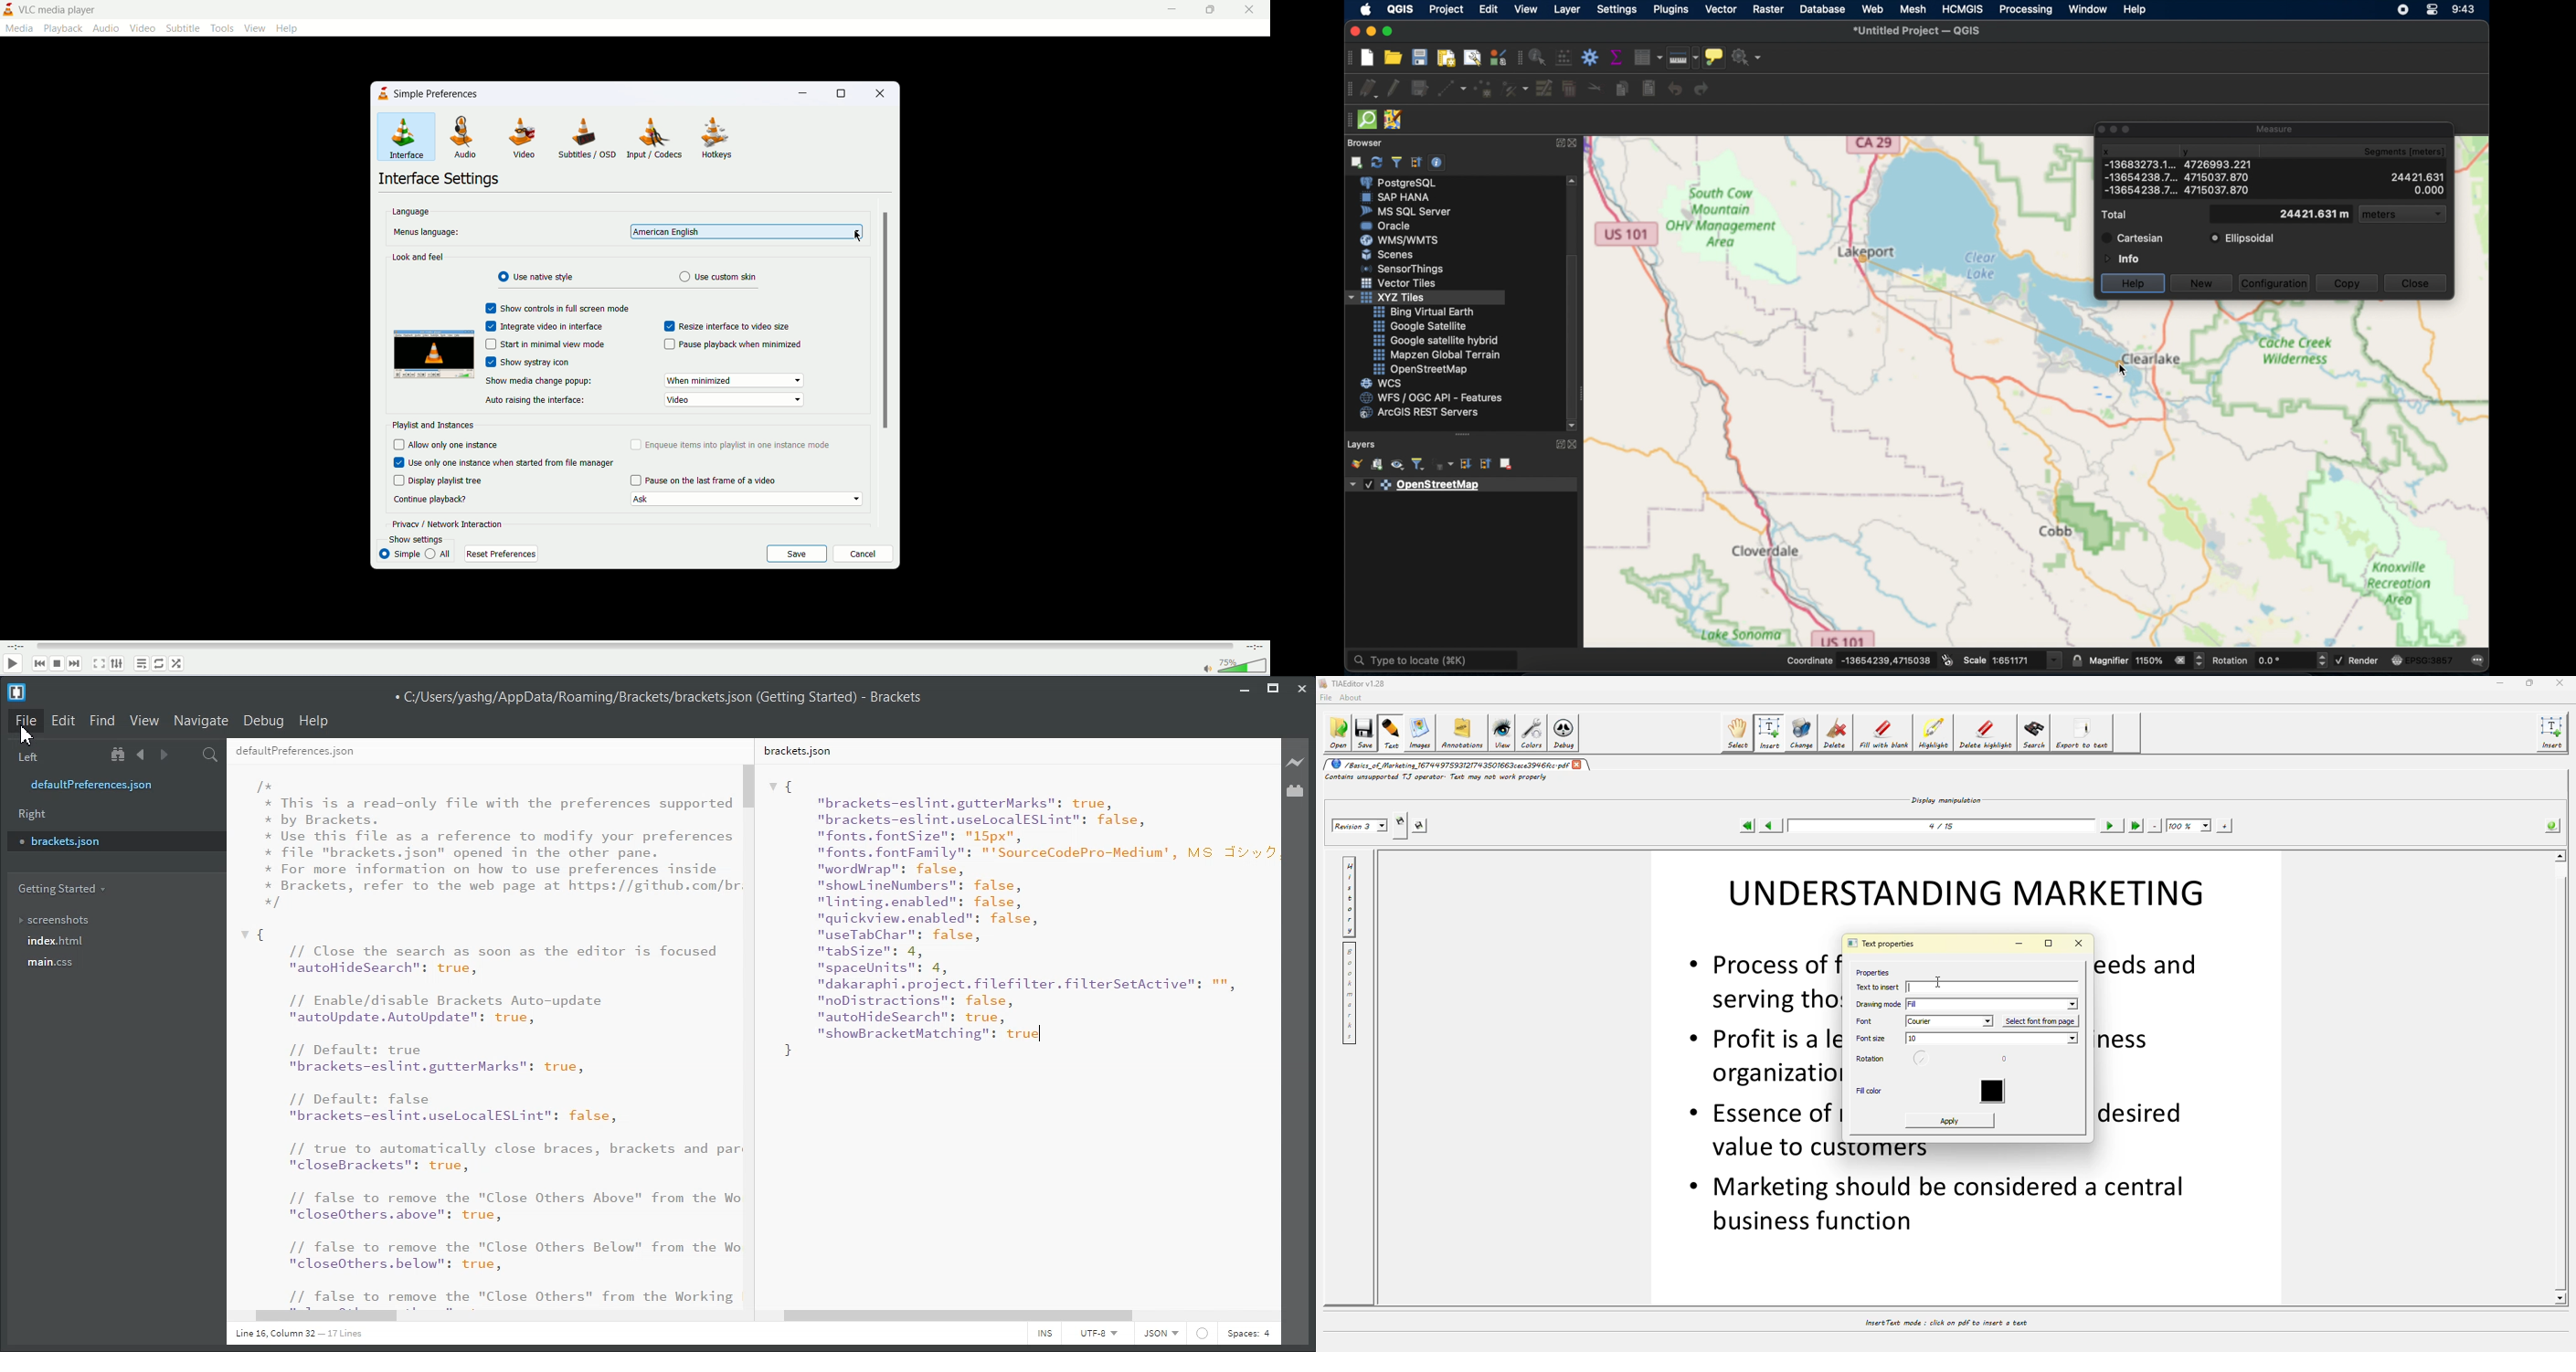 Image resolution: width=2576 pixels, height=1372 pixels. I want to click on style manager, so click(1497, 57).